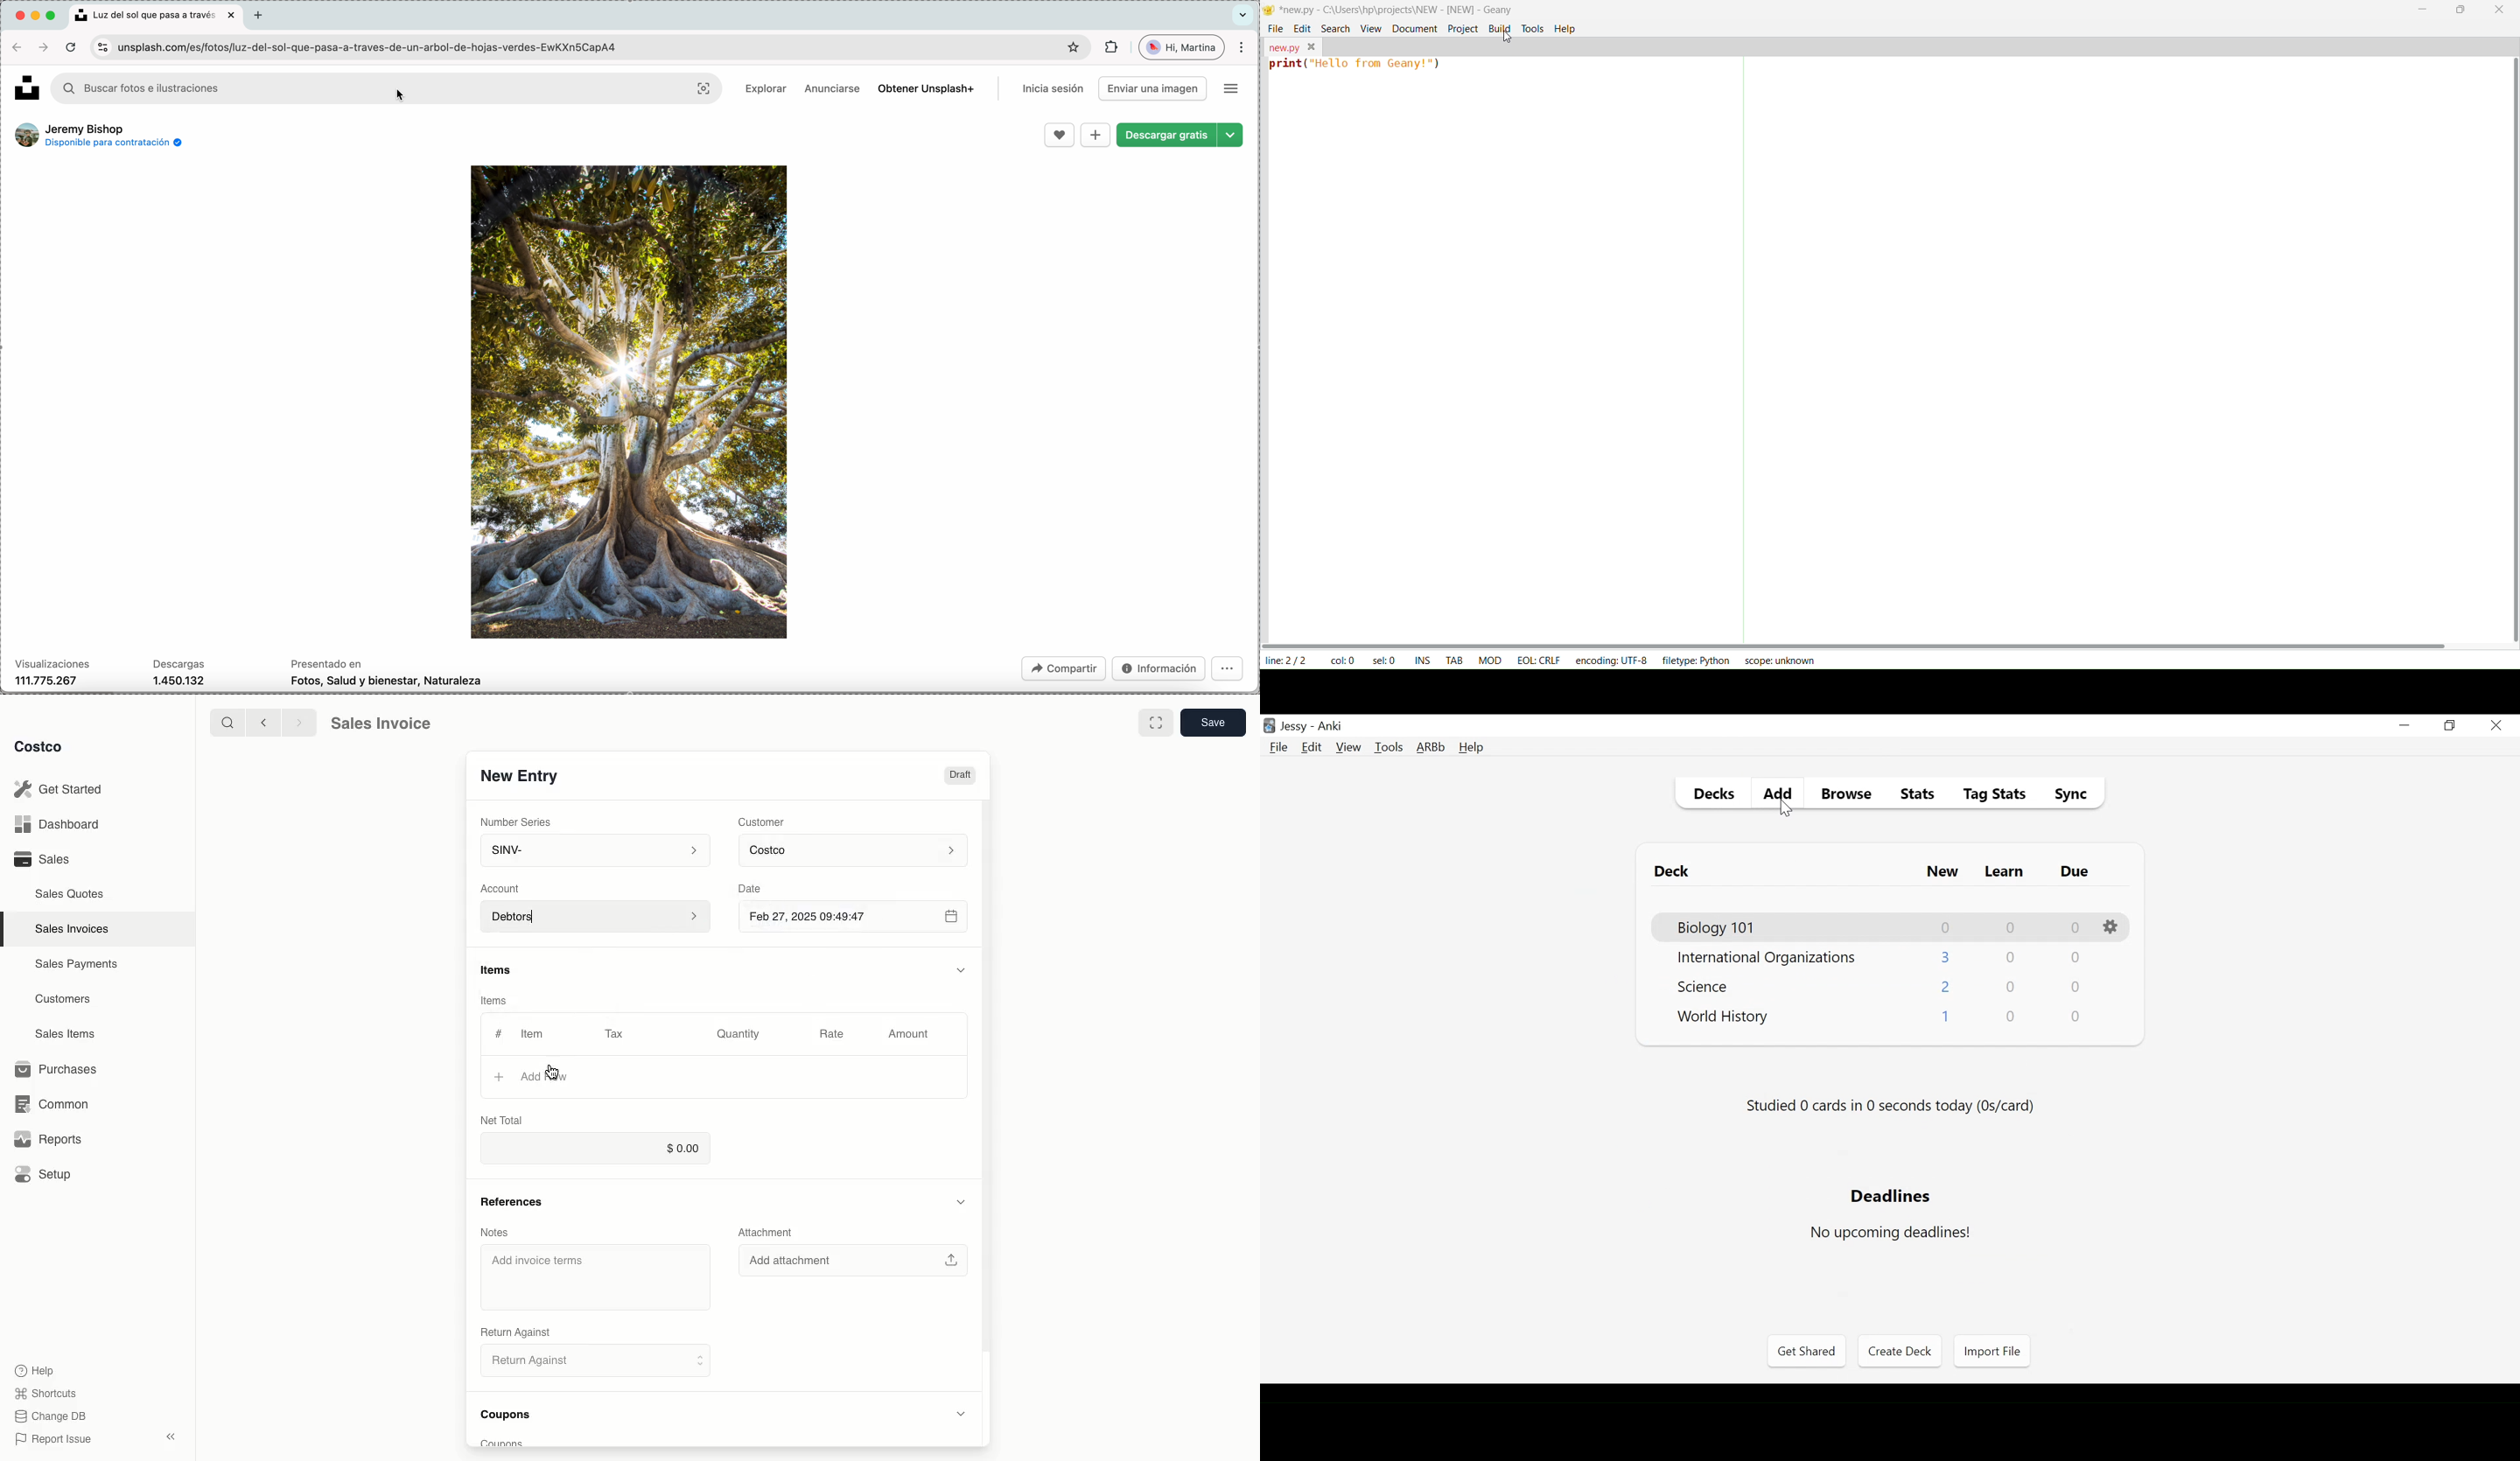  What do you see at coordinates (592, 1149) in the screenshot?
I see `$0.00` at bounding box center [592, 1149].